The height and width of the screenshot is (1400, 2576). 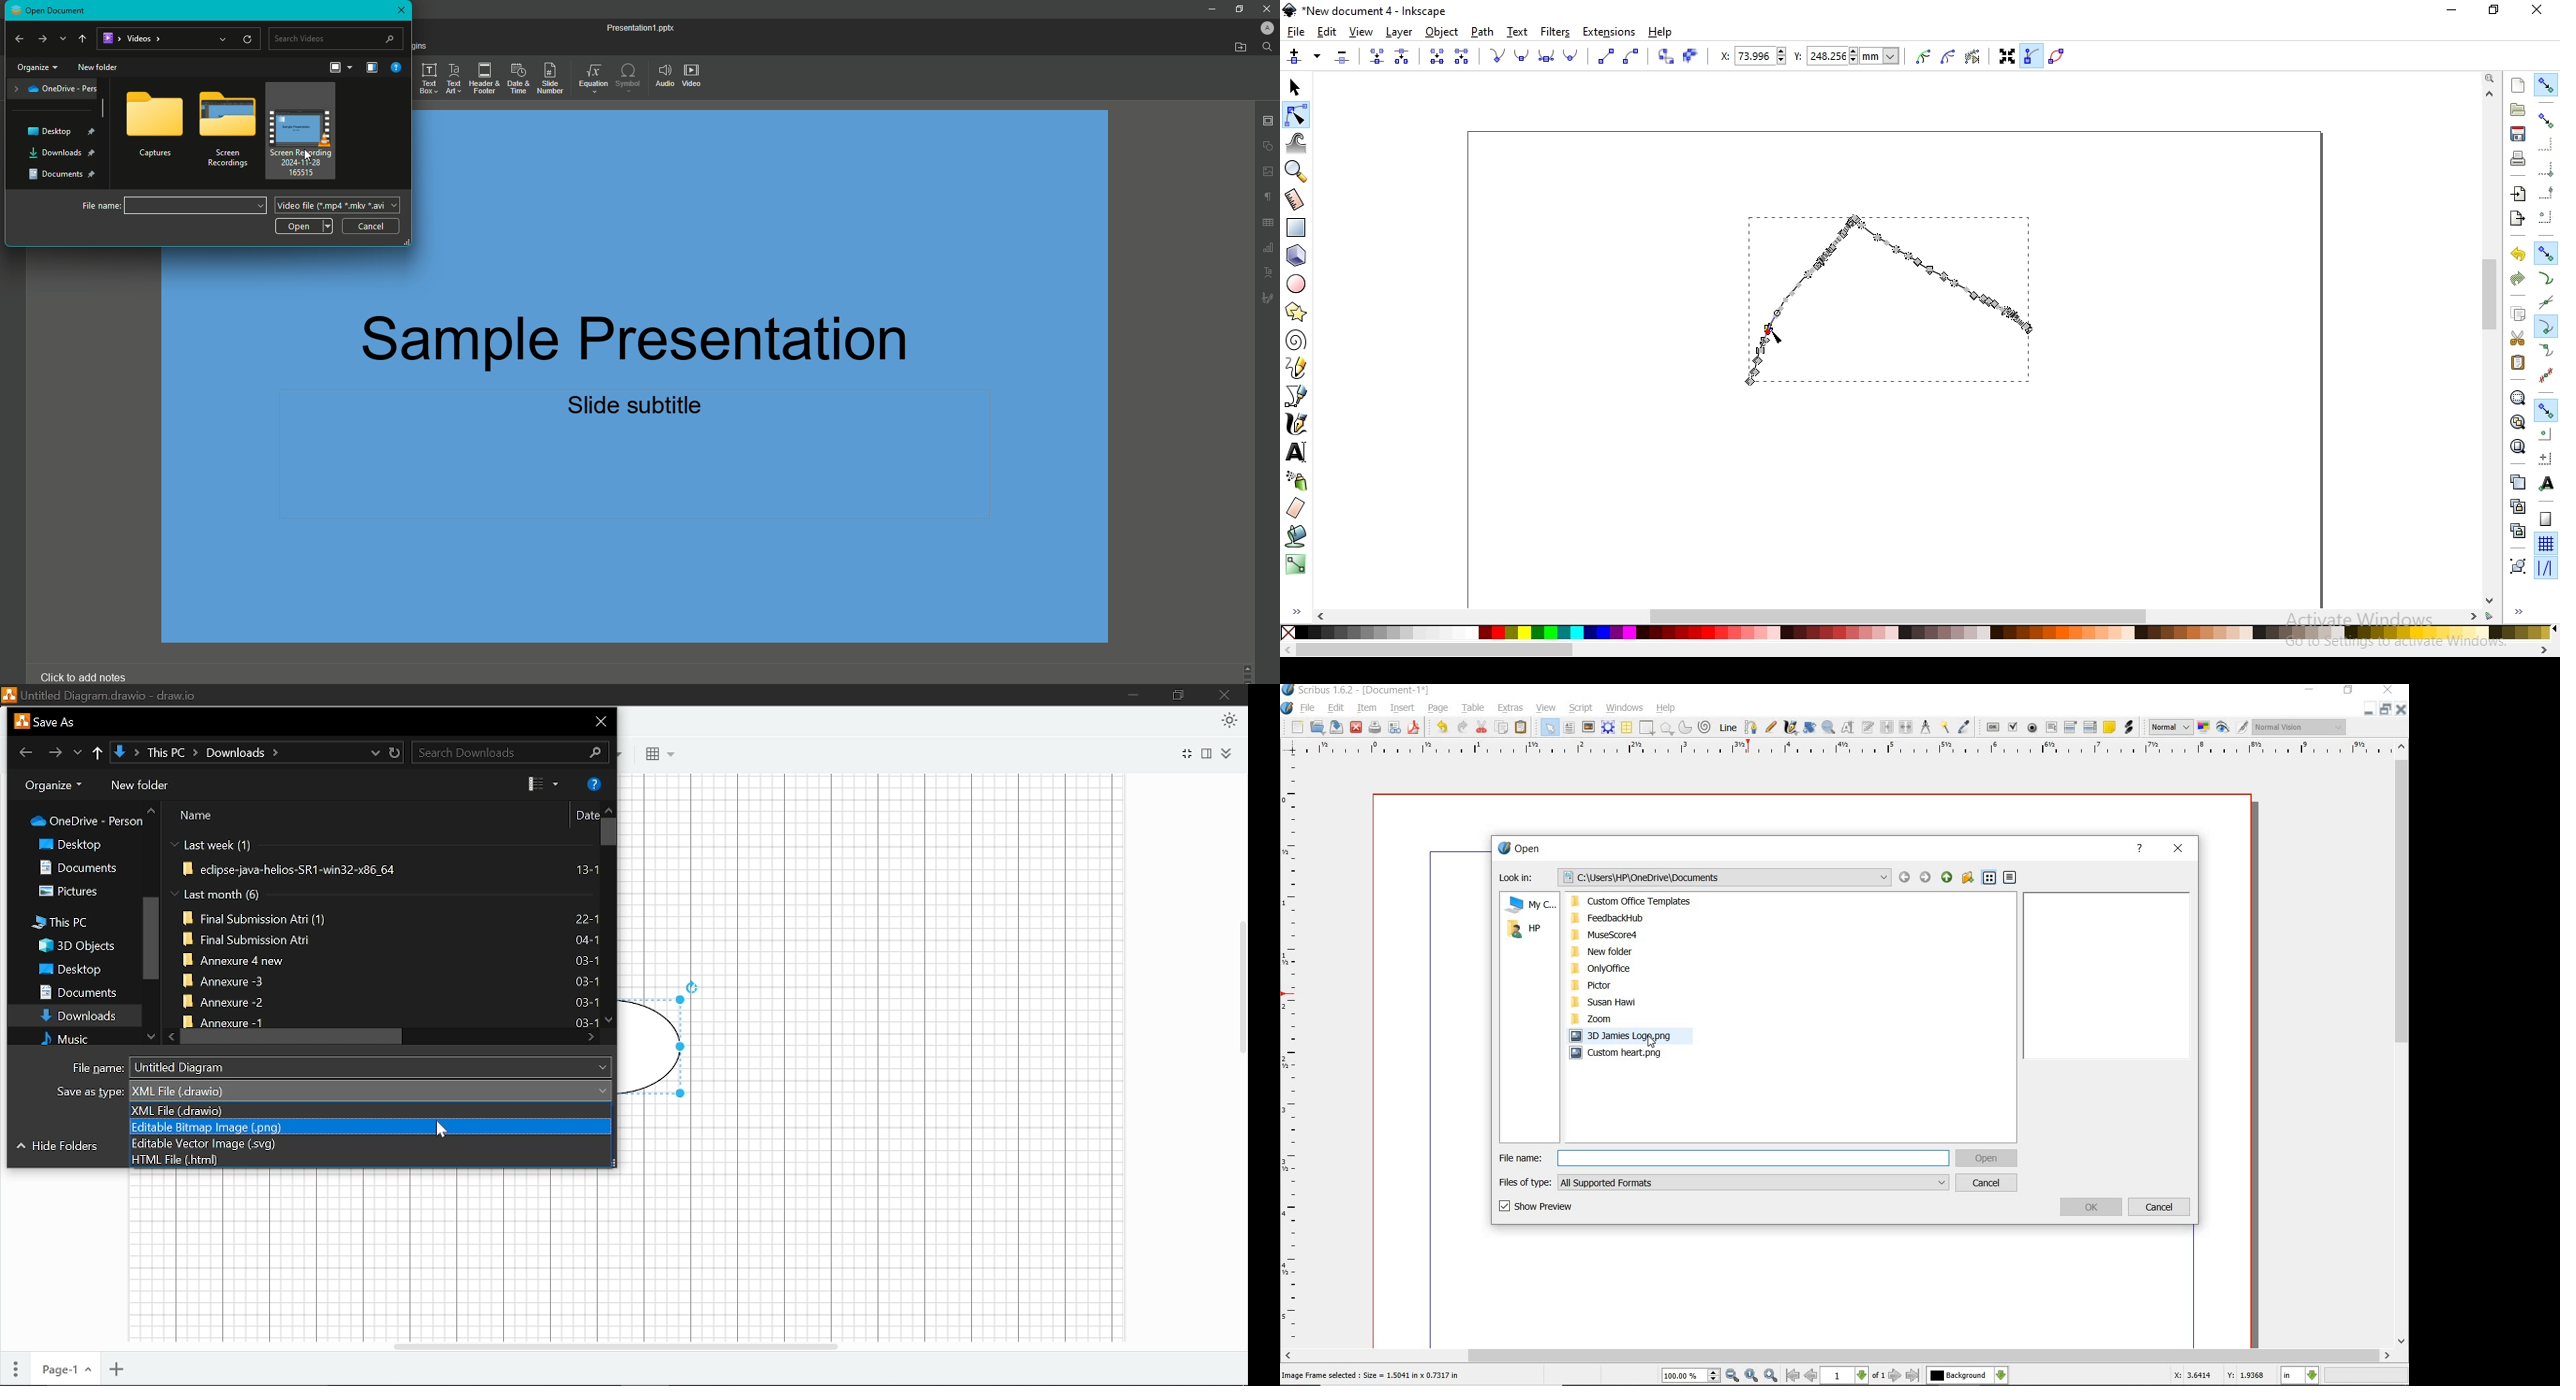 I want to click on render frame, so click(x=1608, y=726).